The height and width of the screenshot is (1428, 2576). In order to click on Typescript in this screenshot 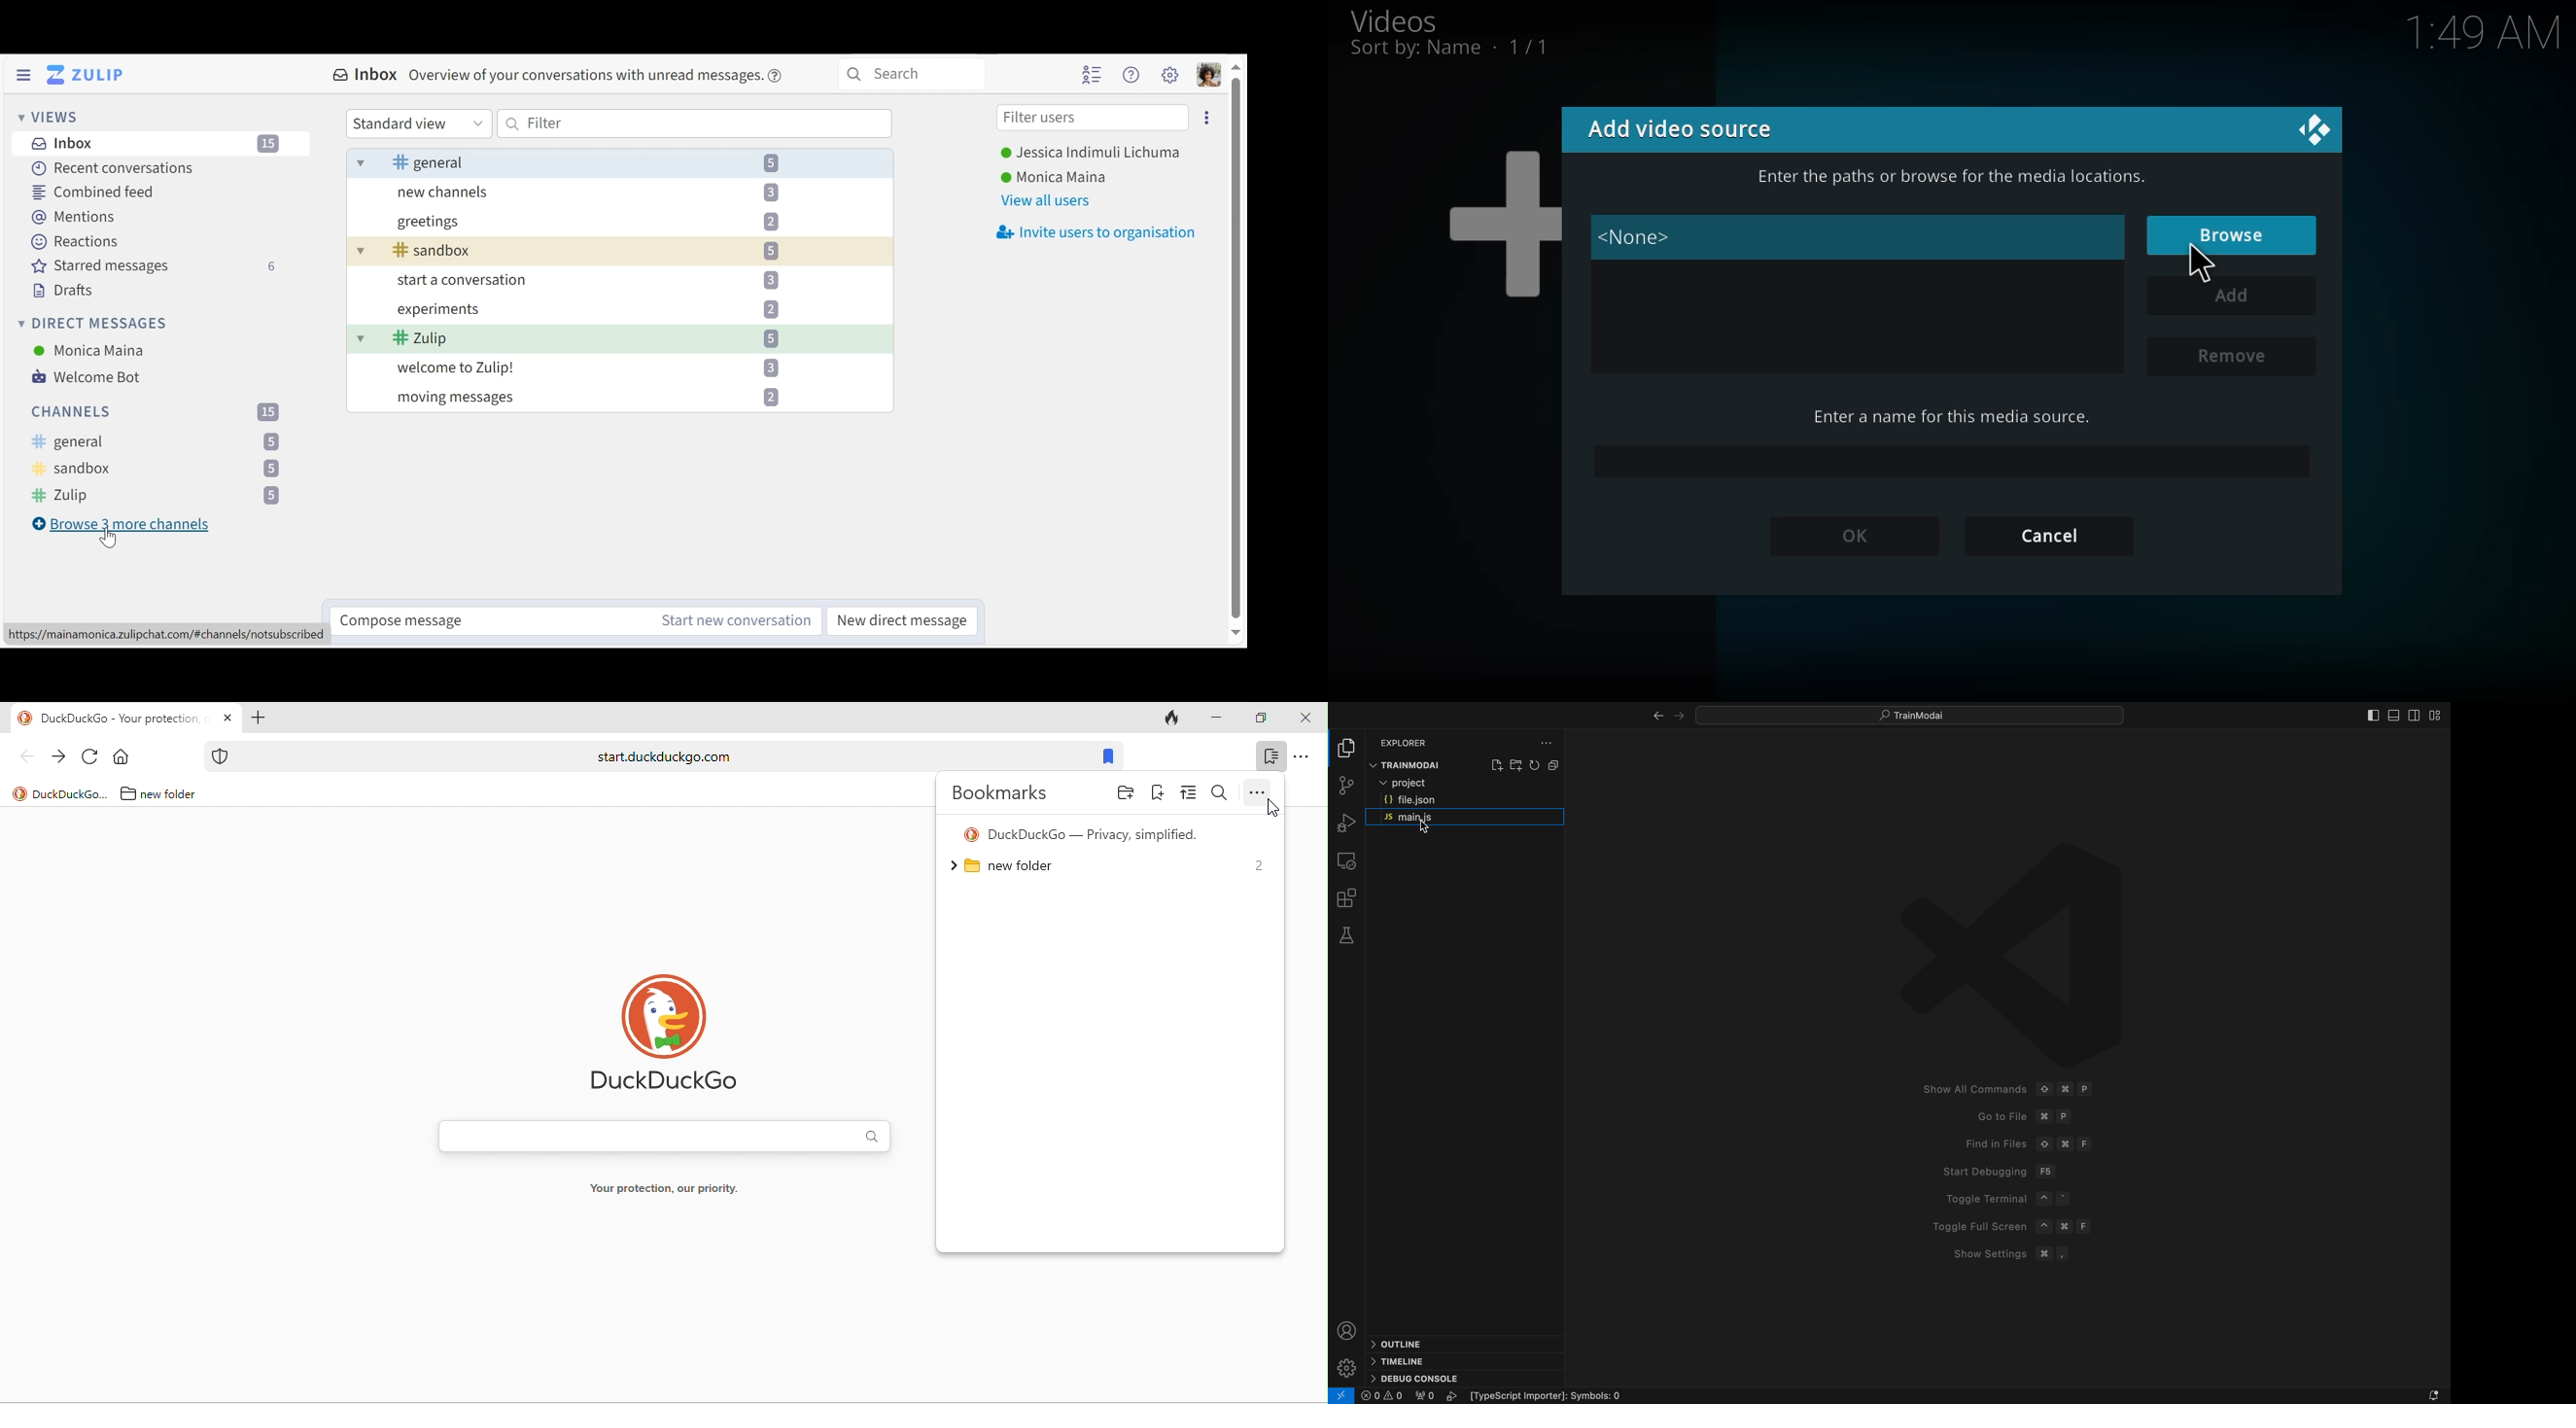, I will do `click(1559, 1395)`.